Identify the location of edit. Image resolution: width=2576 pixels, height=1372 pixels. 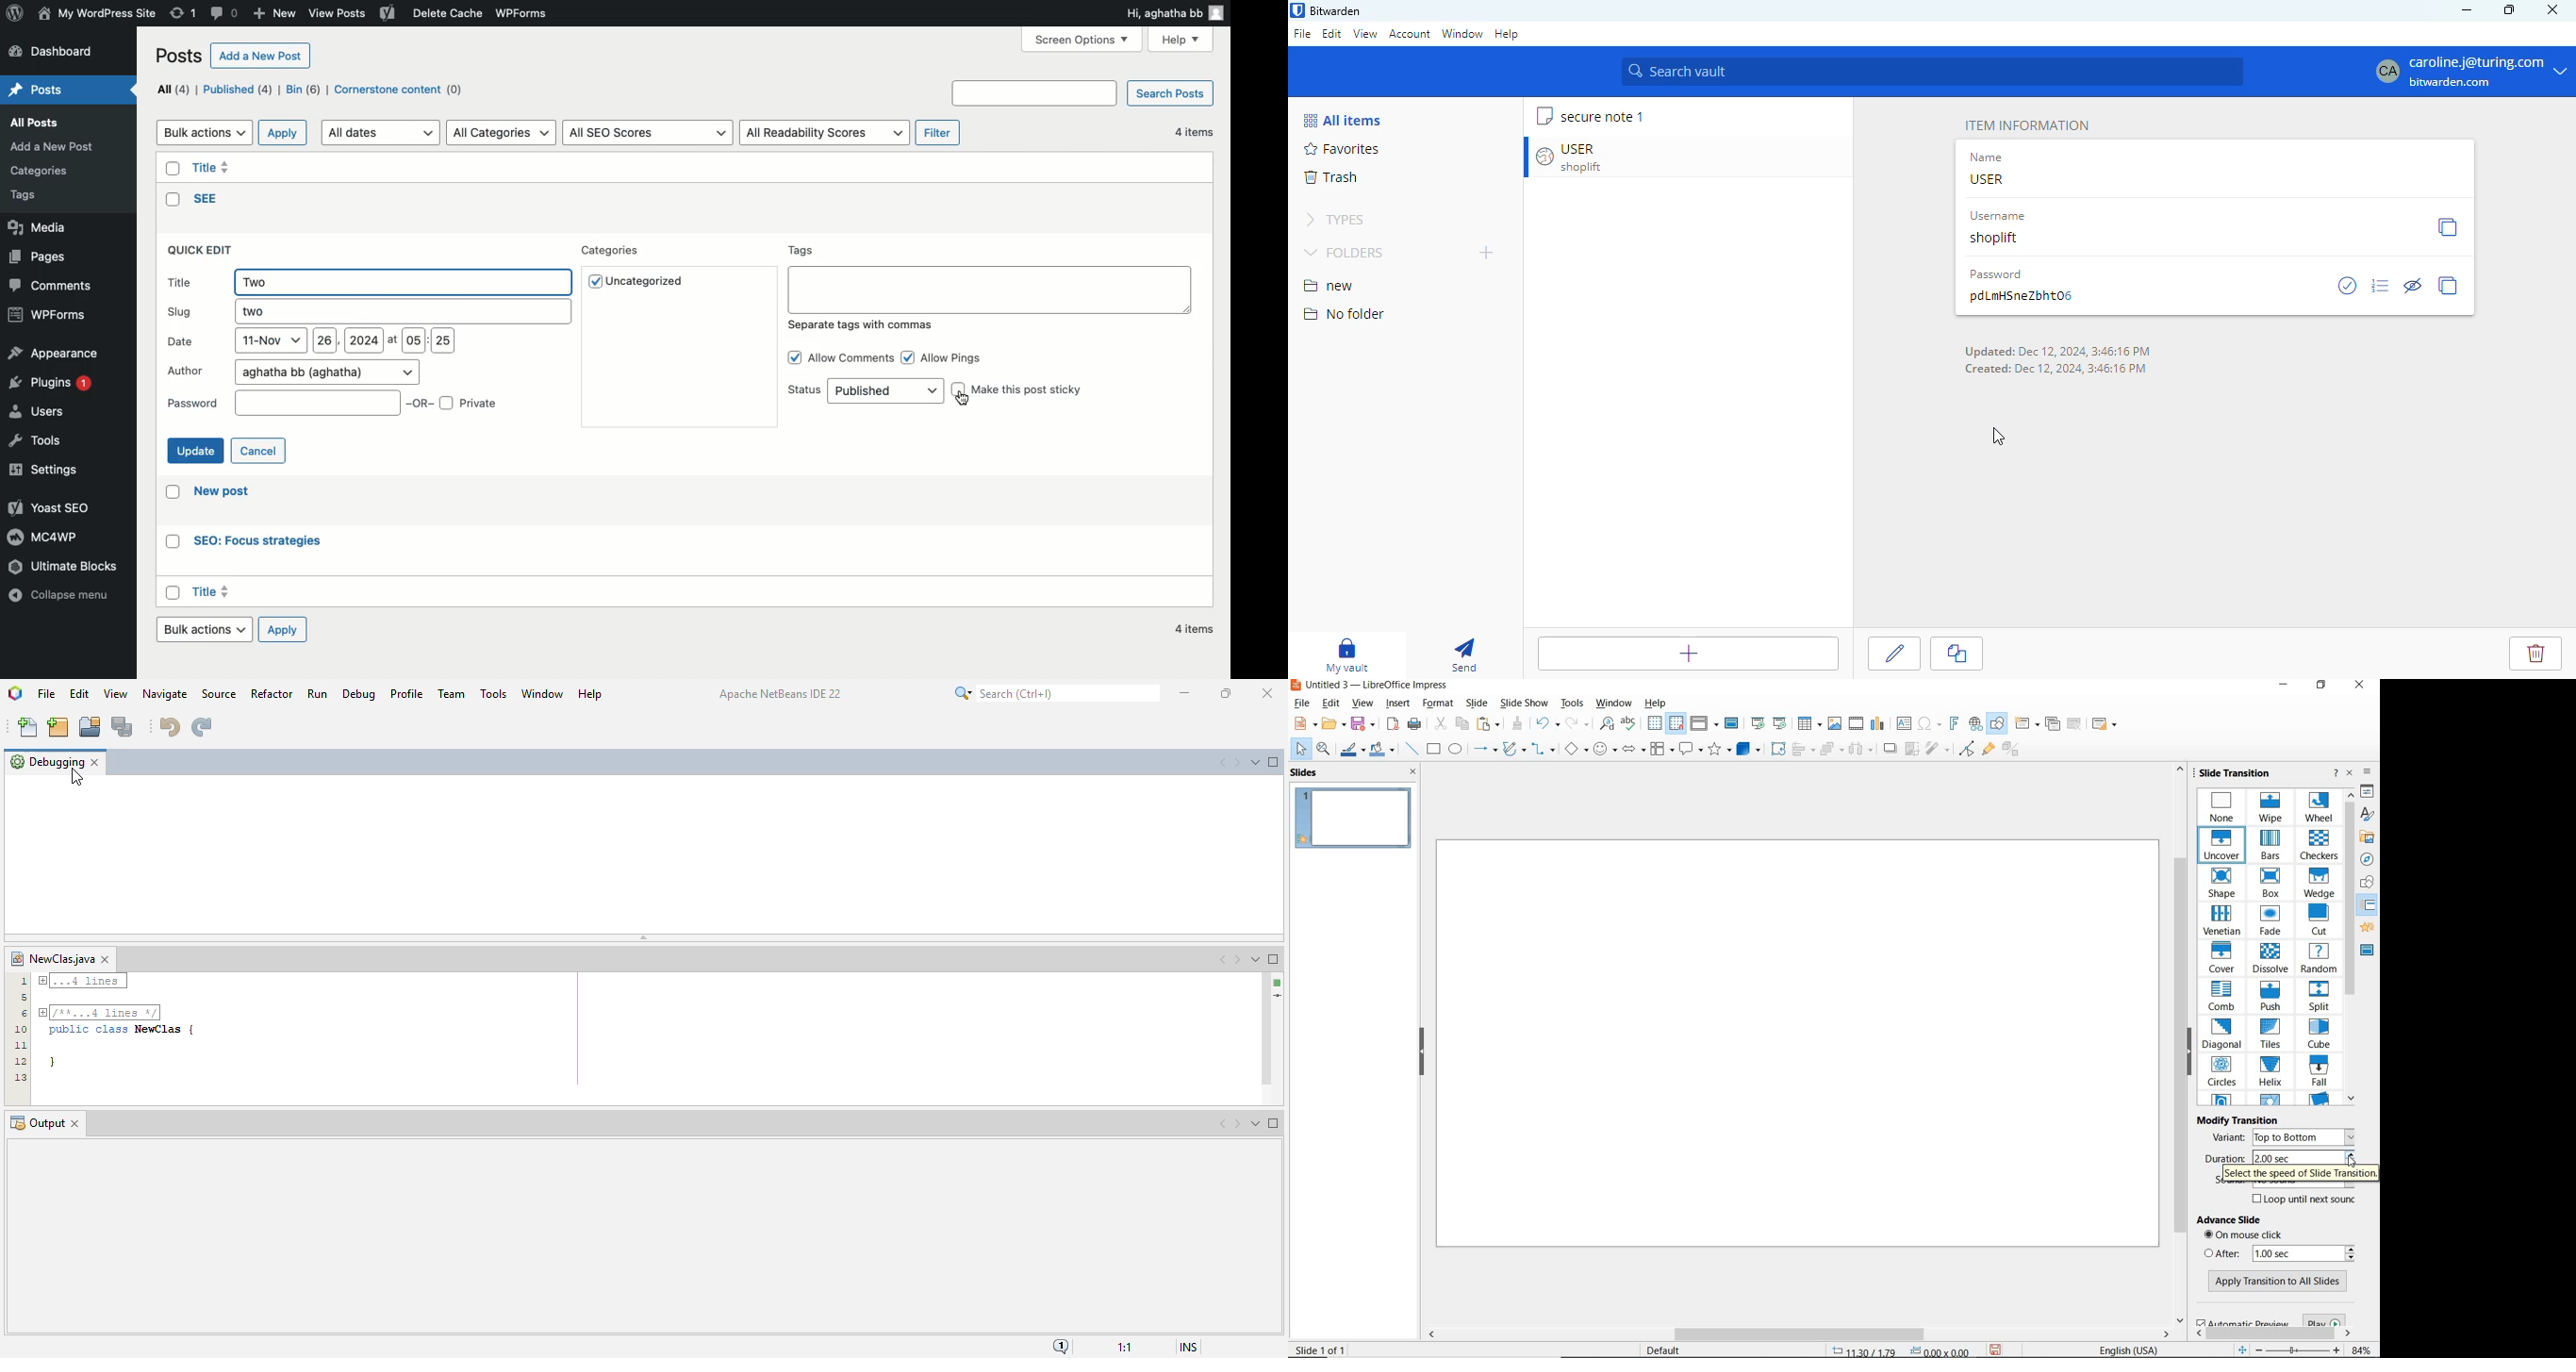
(1894, 654).